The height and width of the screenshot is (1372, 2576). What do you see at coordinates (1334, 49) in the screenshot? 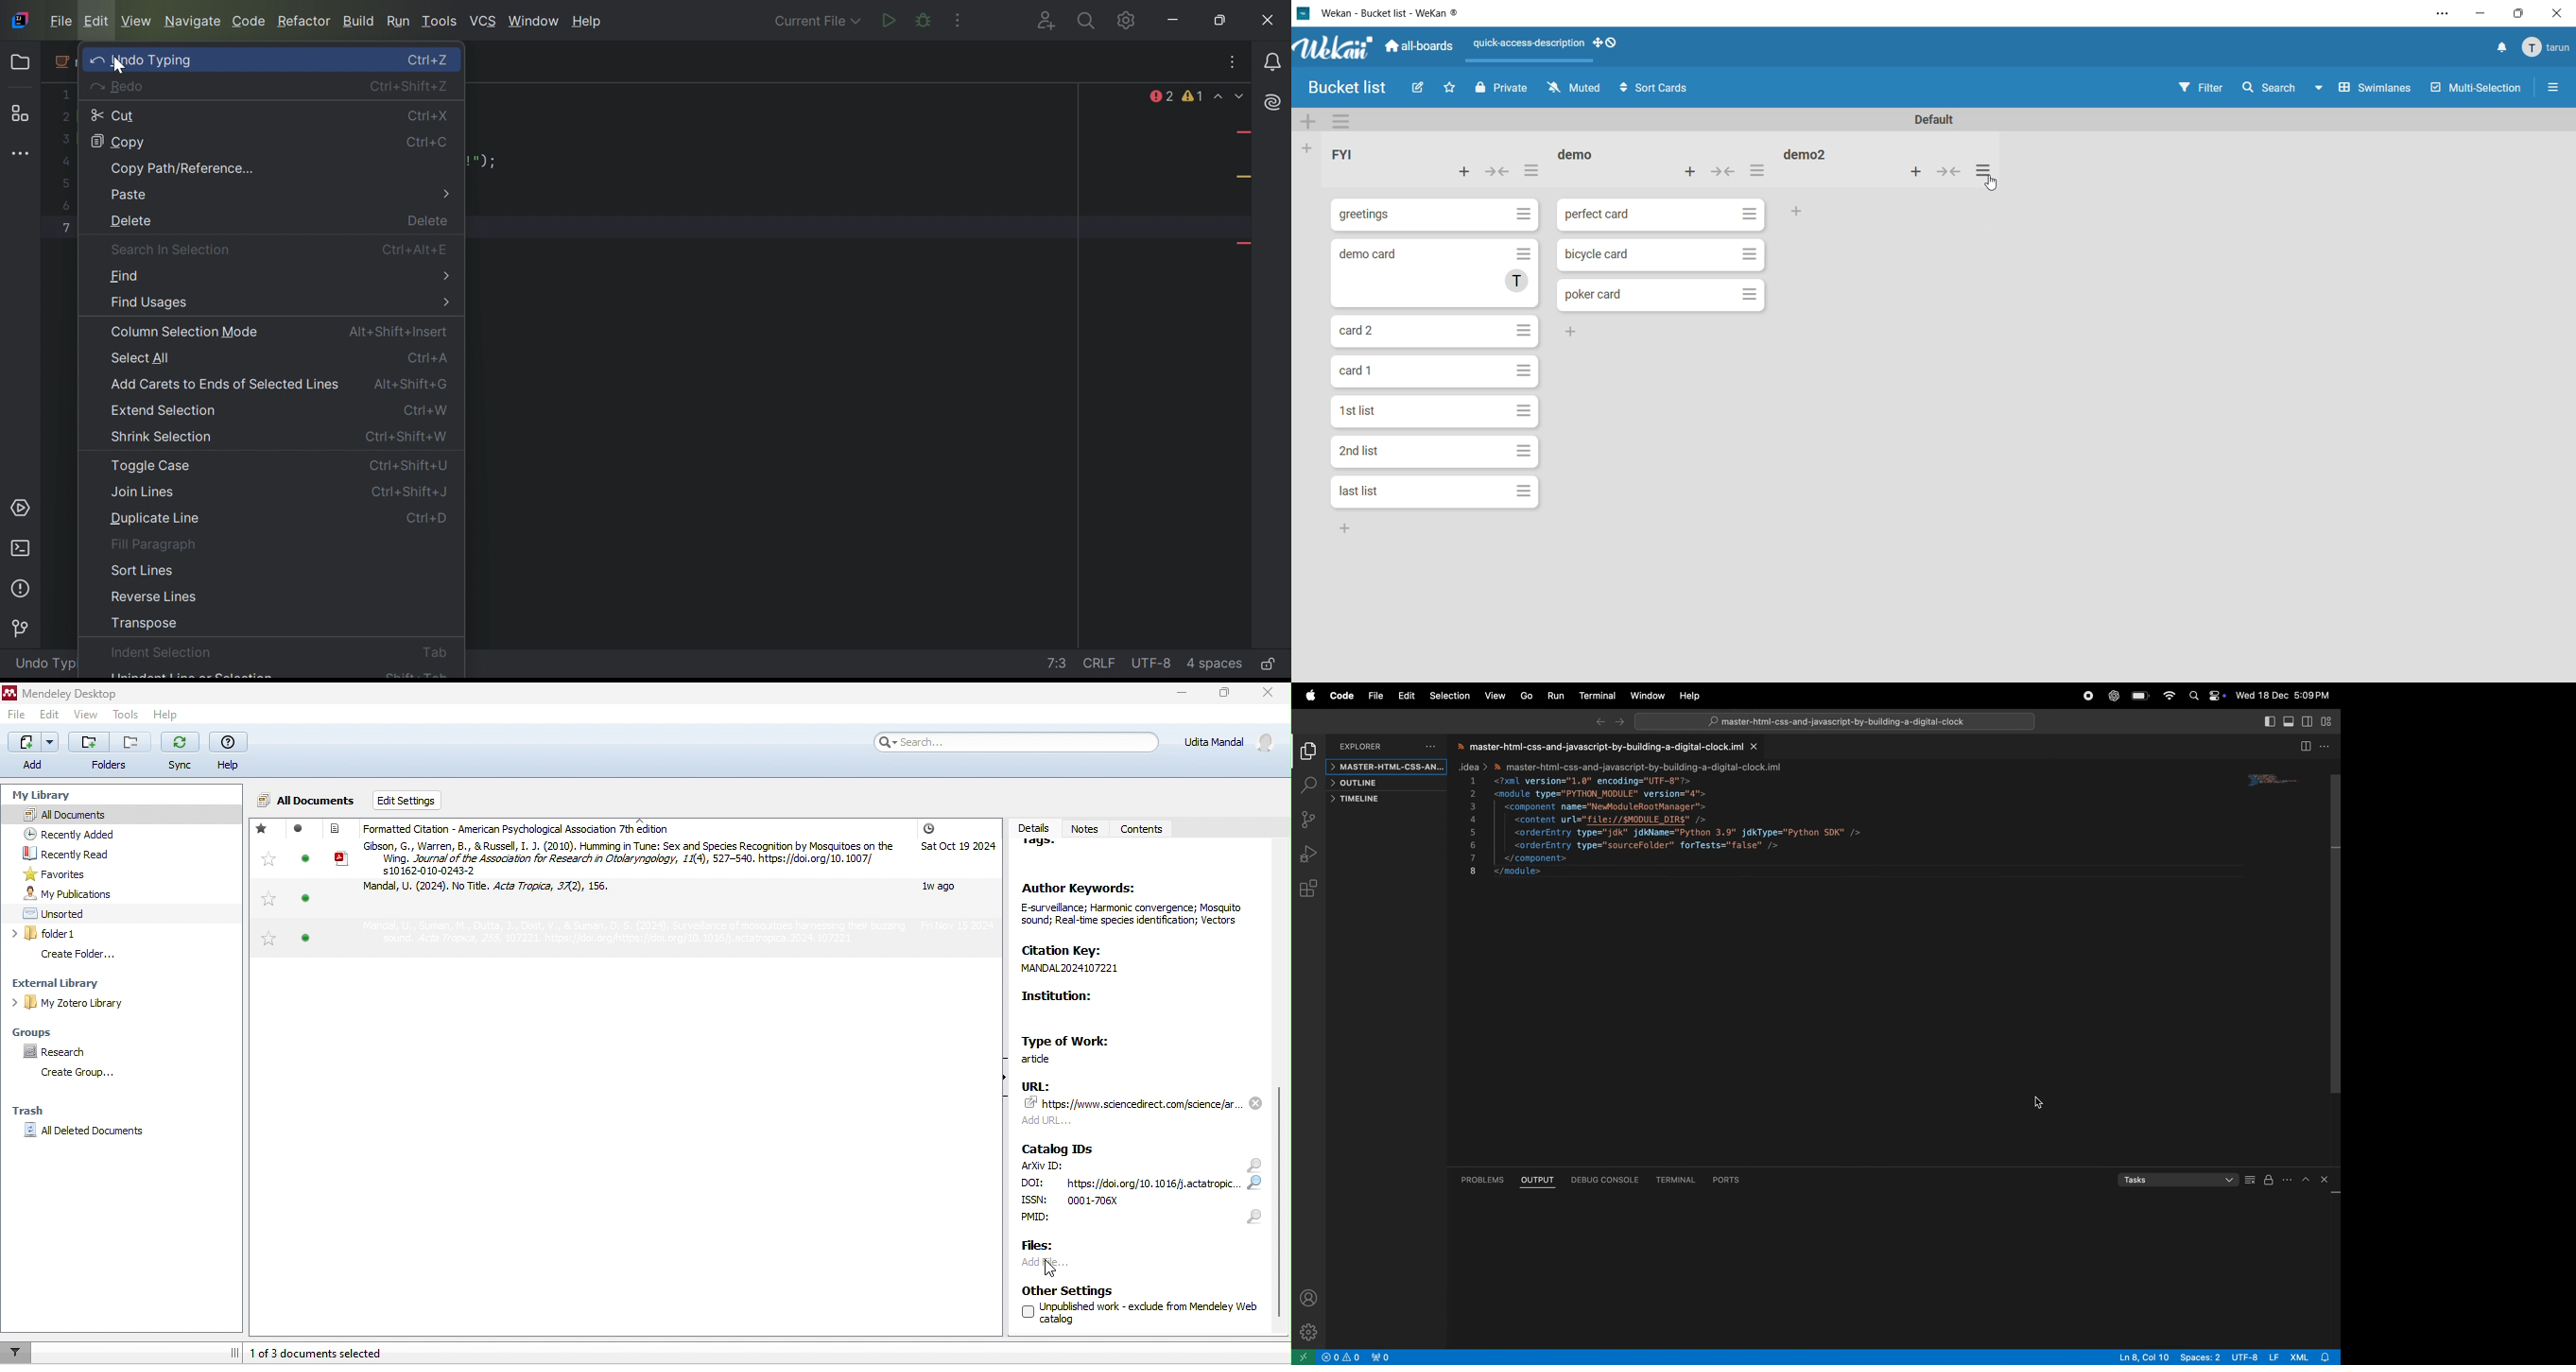
I see `app logo Wekan` at bounding box center [1334, 49].